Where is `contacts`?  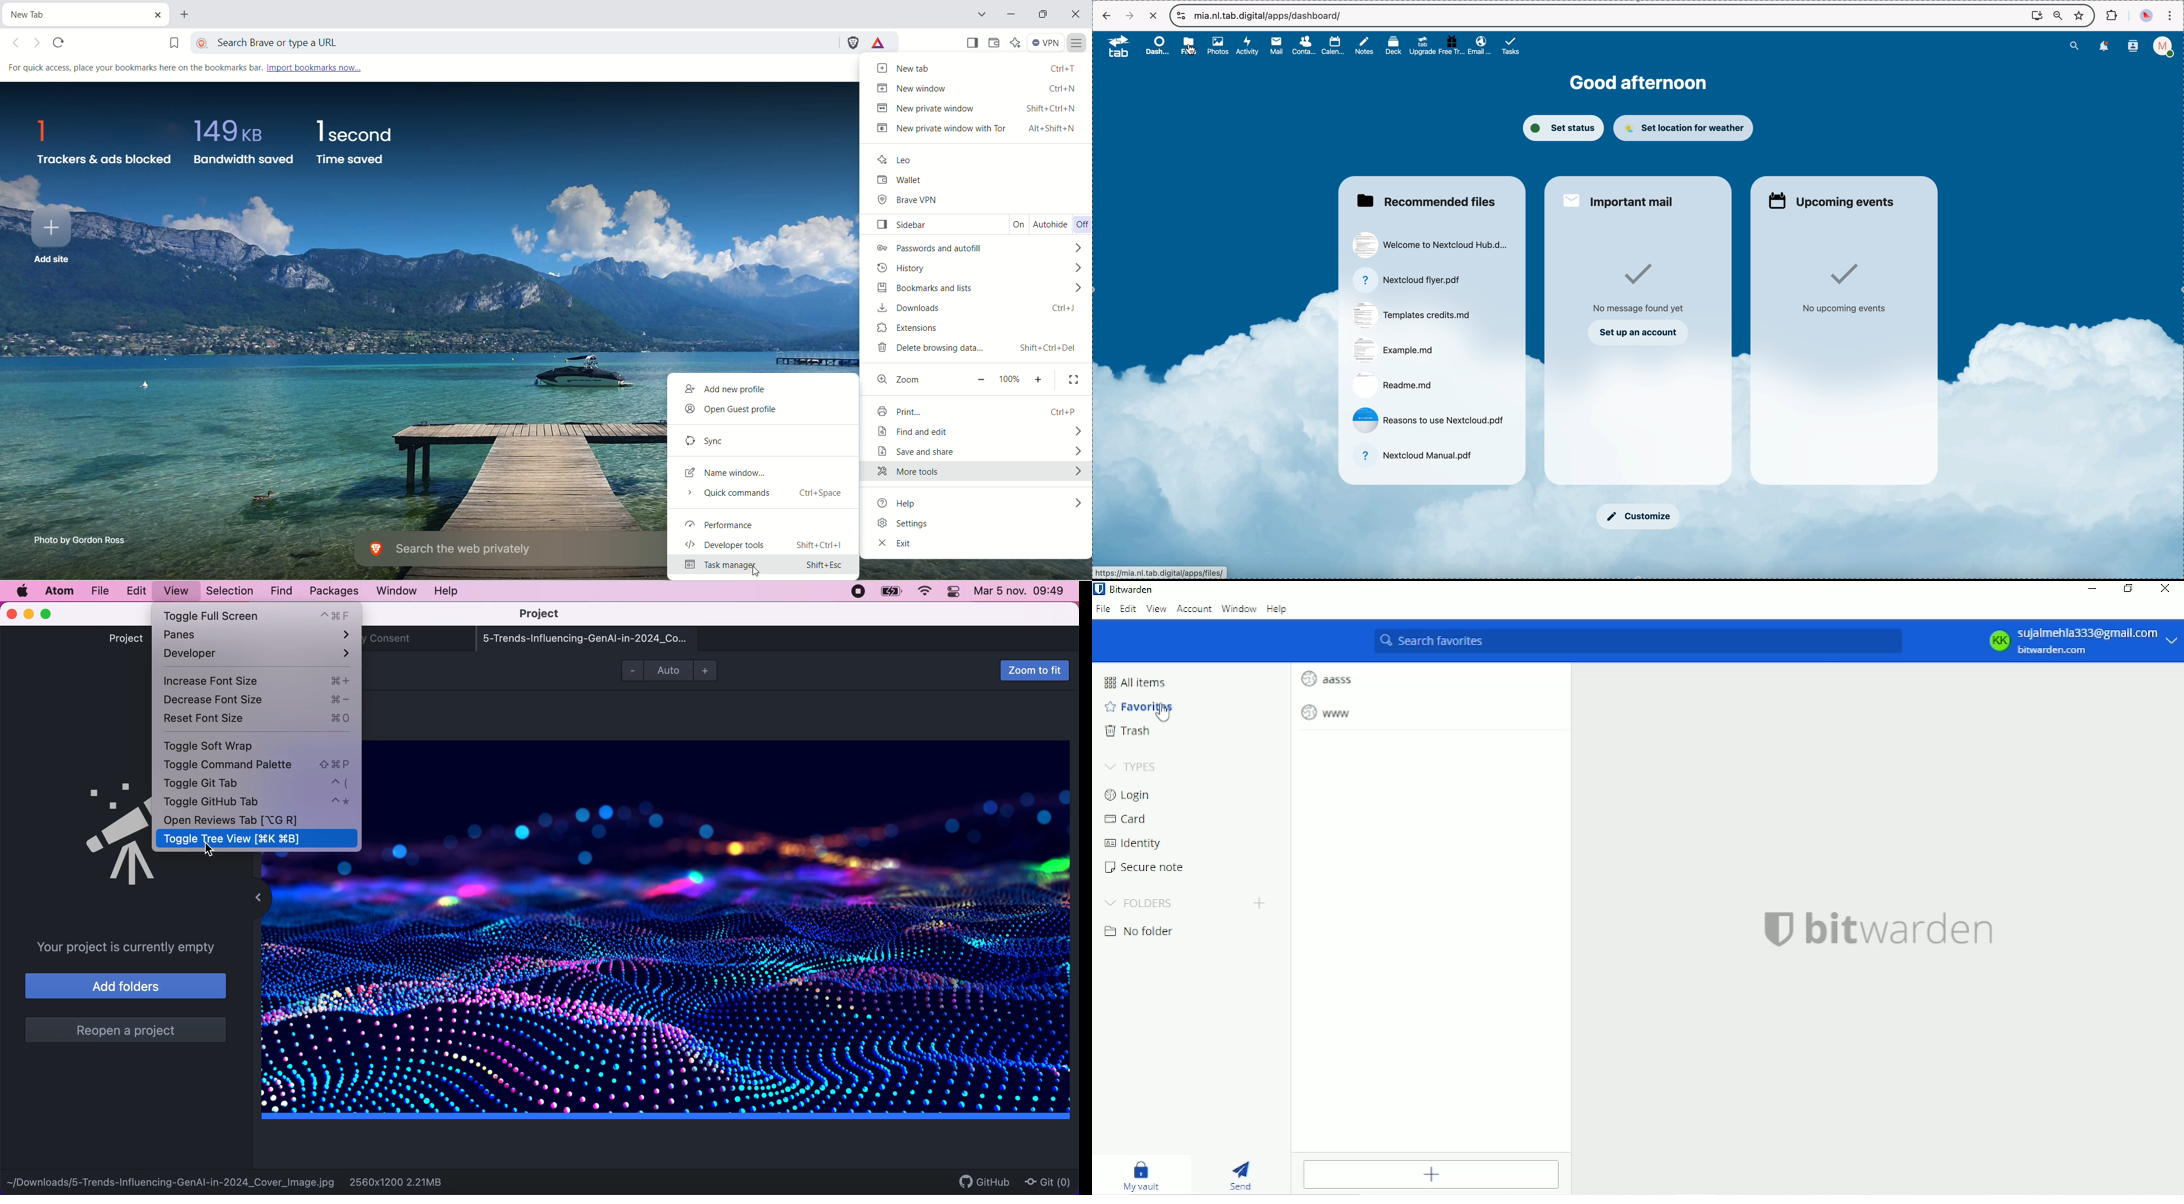 contacts is located at coordinates (2133, 47).